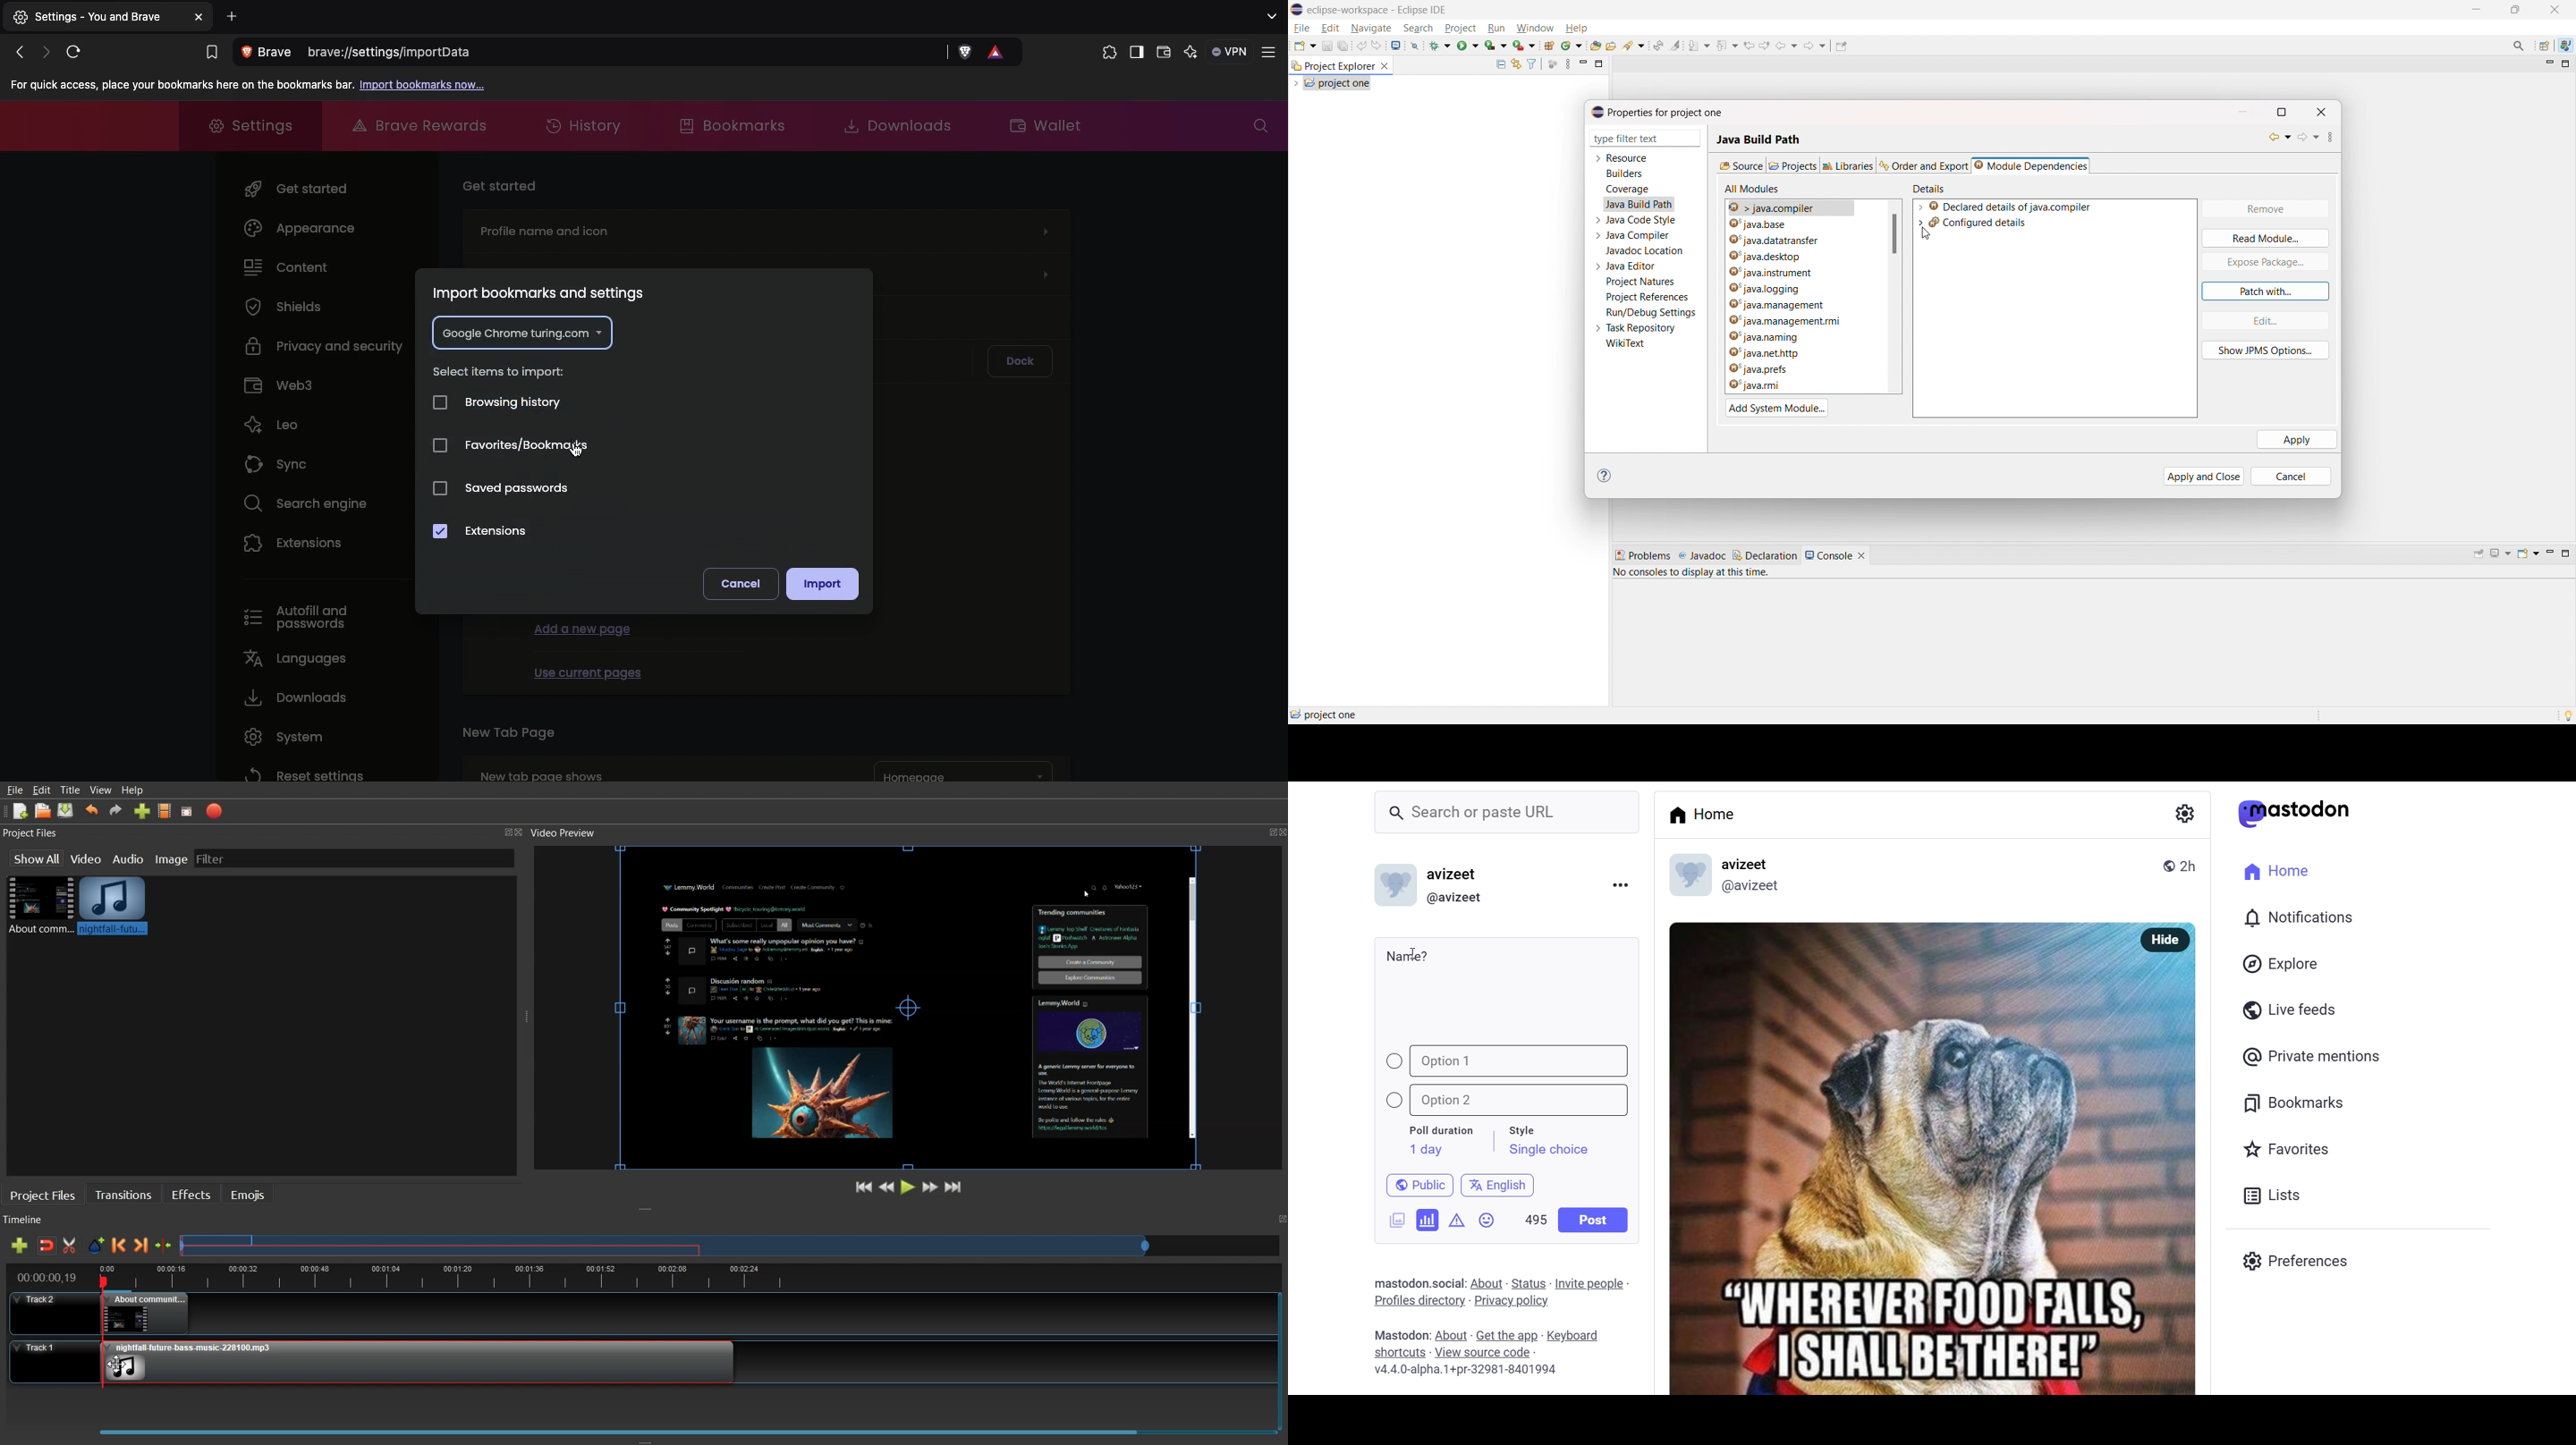 The height and width of the screenshot is (1456, 2576). What do you see at coordinates (1816, 45) in the screenshot?
I see `forward` at bounding box center [1816, 45].